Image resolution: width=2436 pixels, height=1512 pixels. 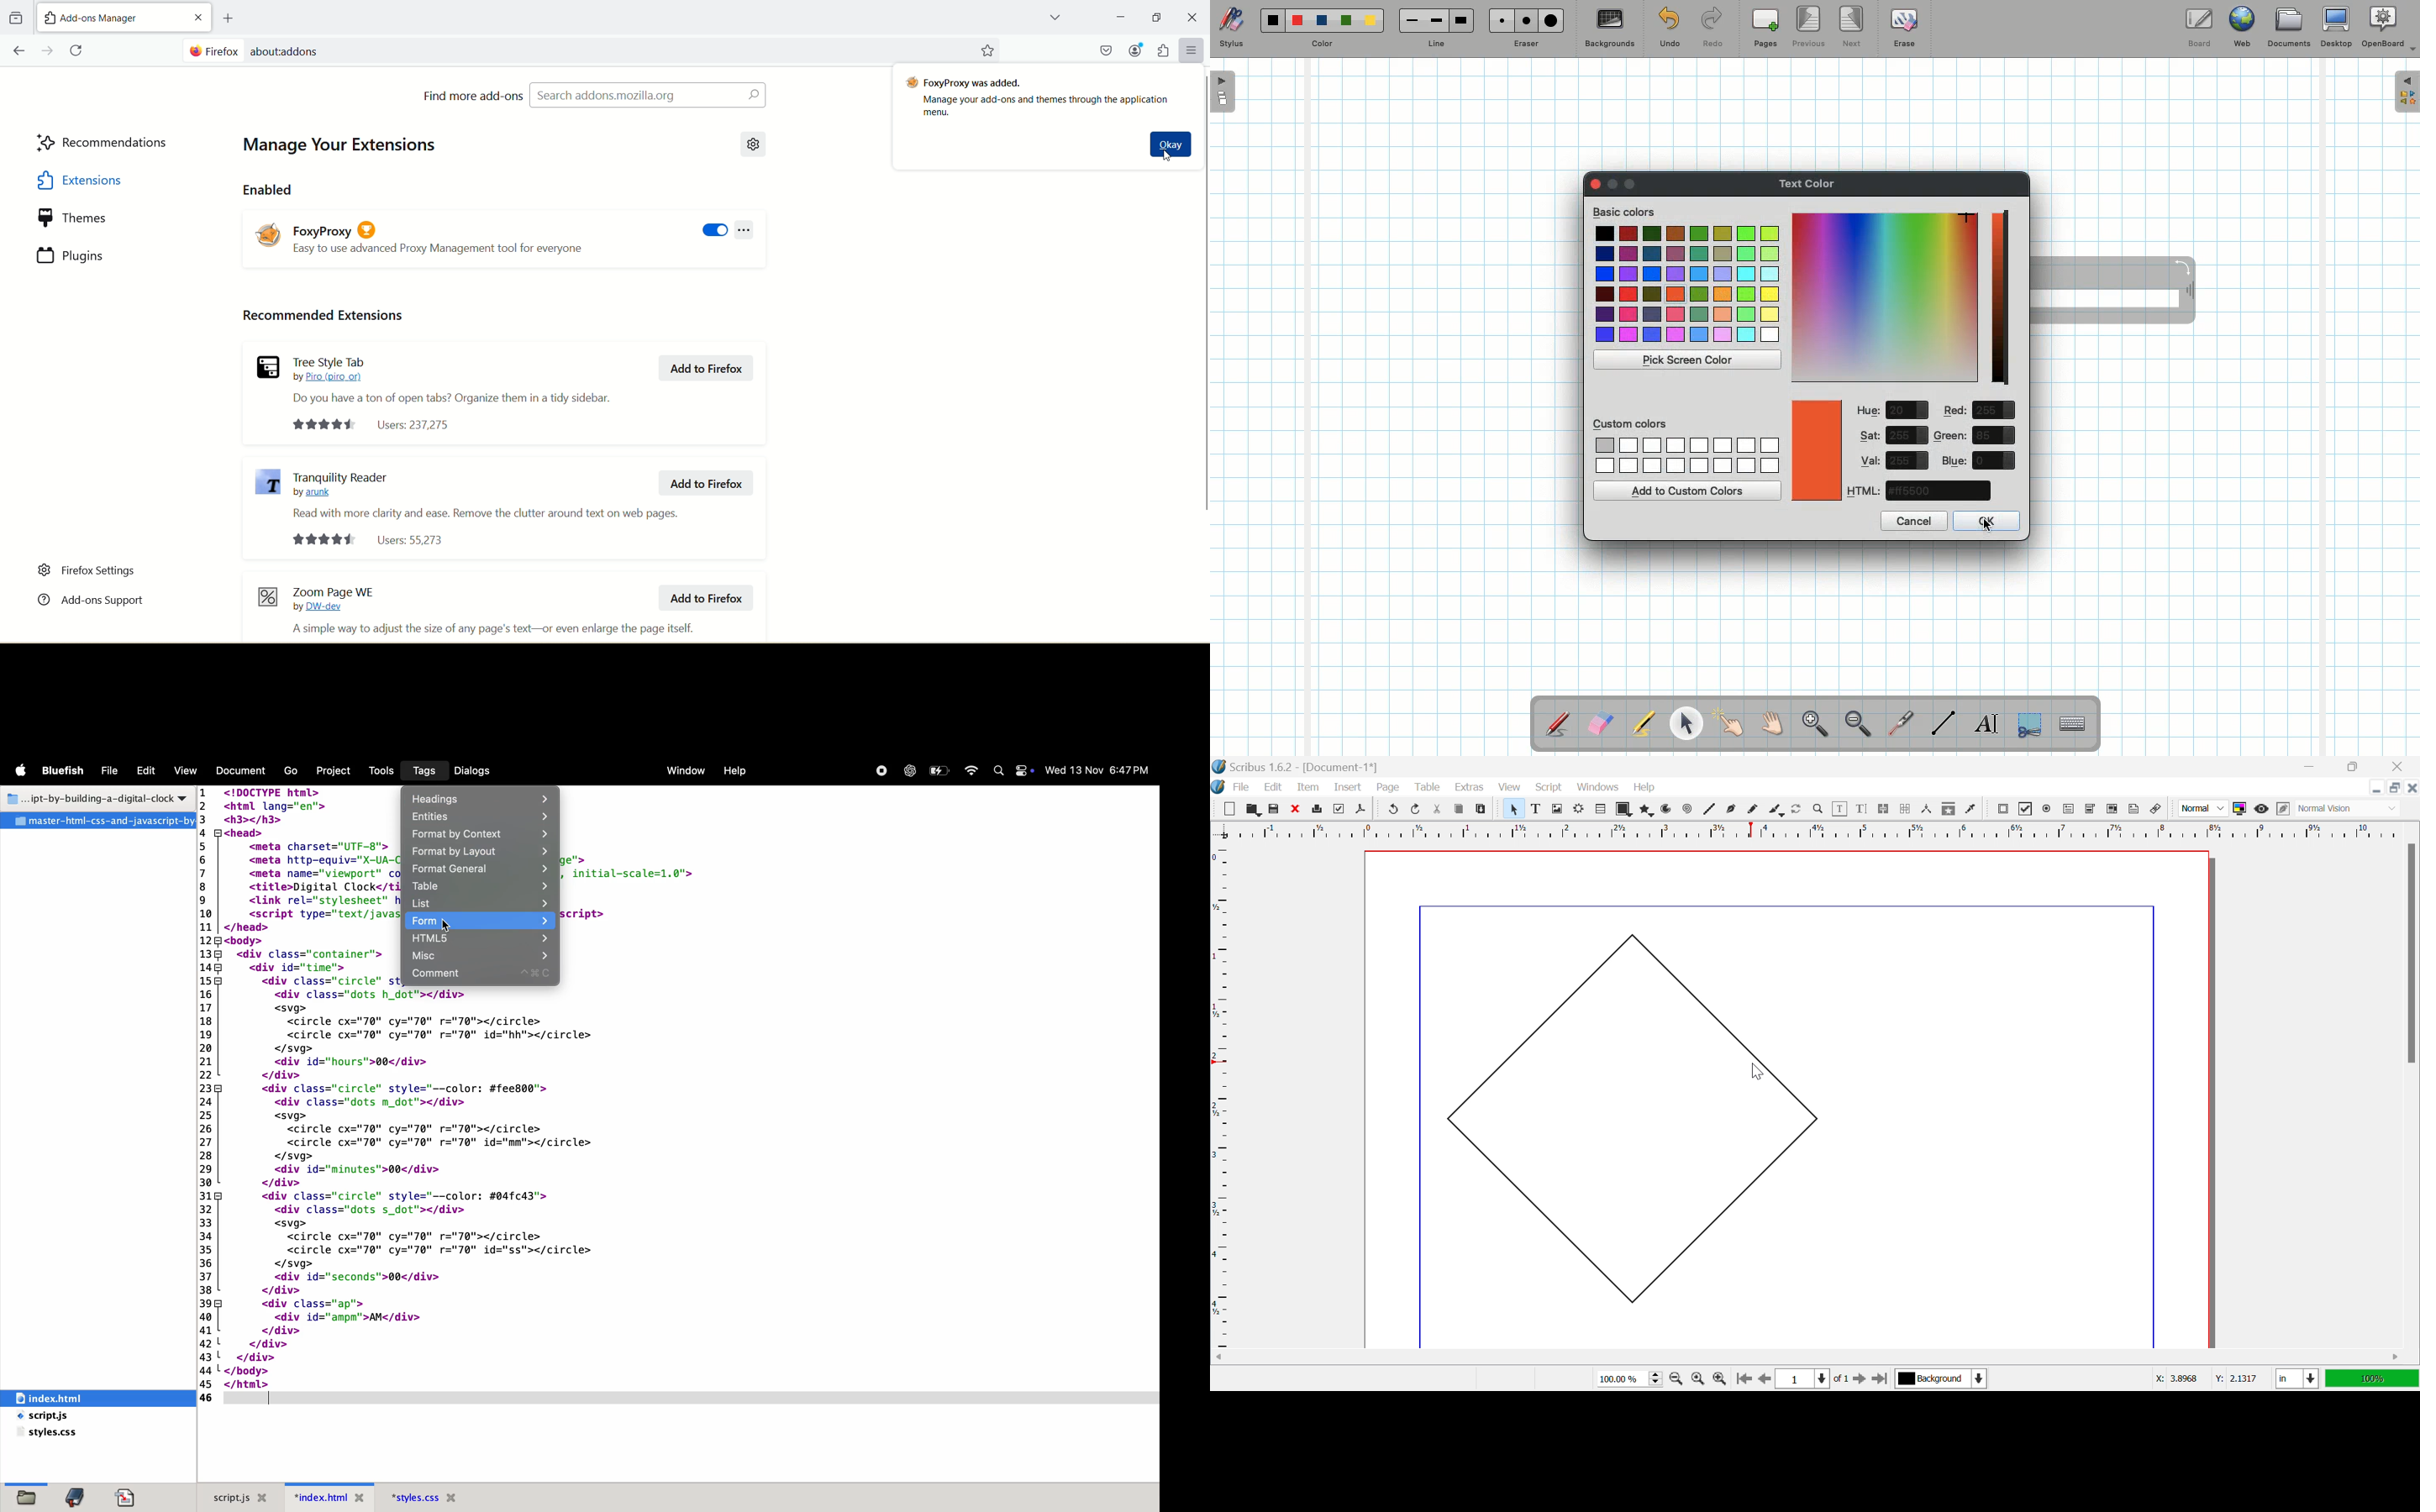 What do you see at coordinates (1972, 809) in the screenshot?
I see `Eye dropper` at bounding box center [1972, 809].